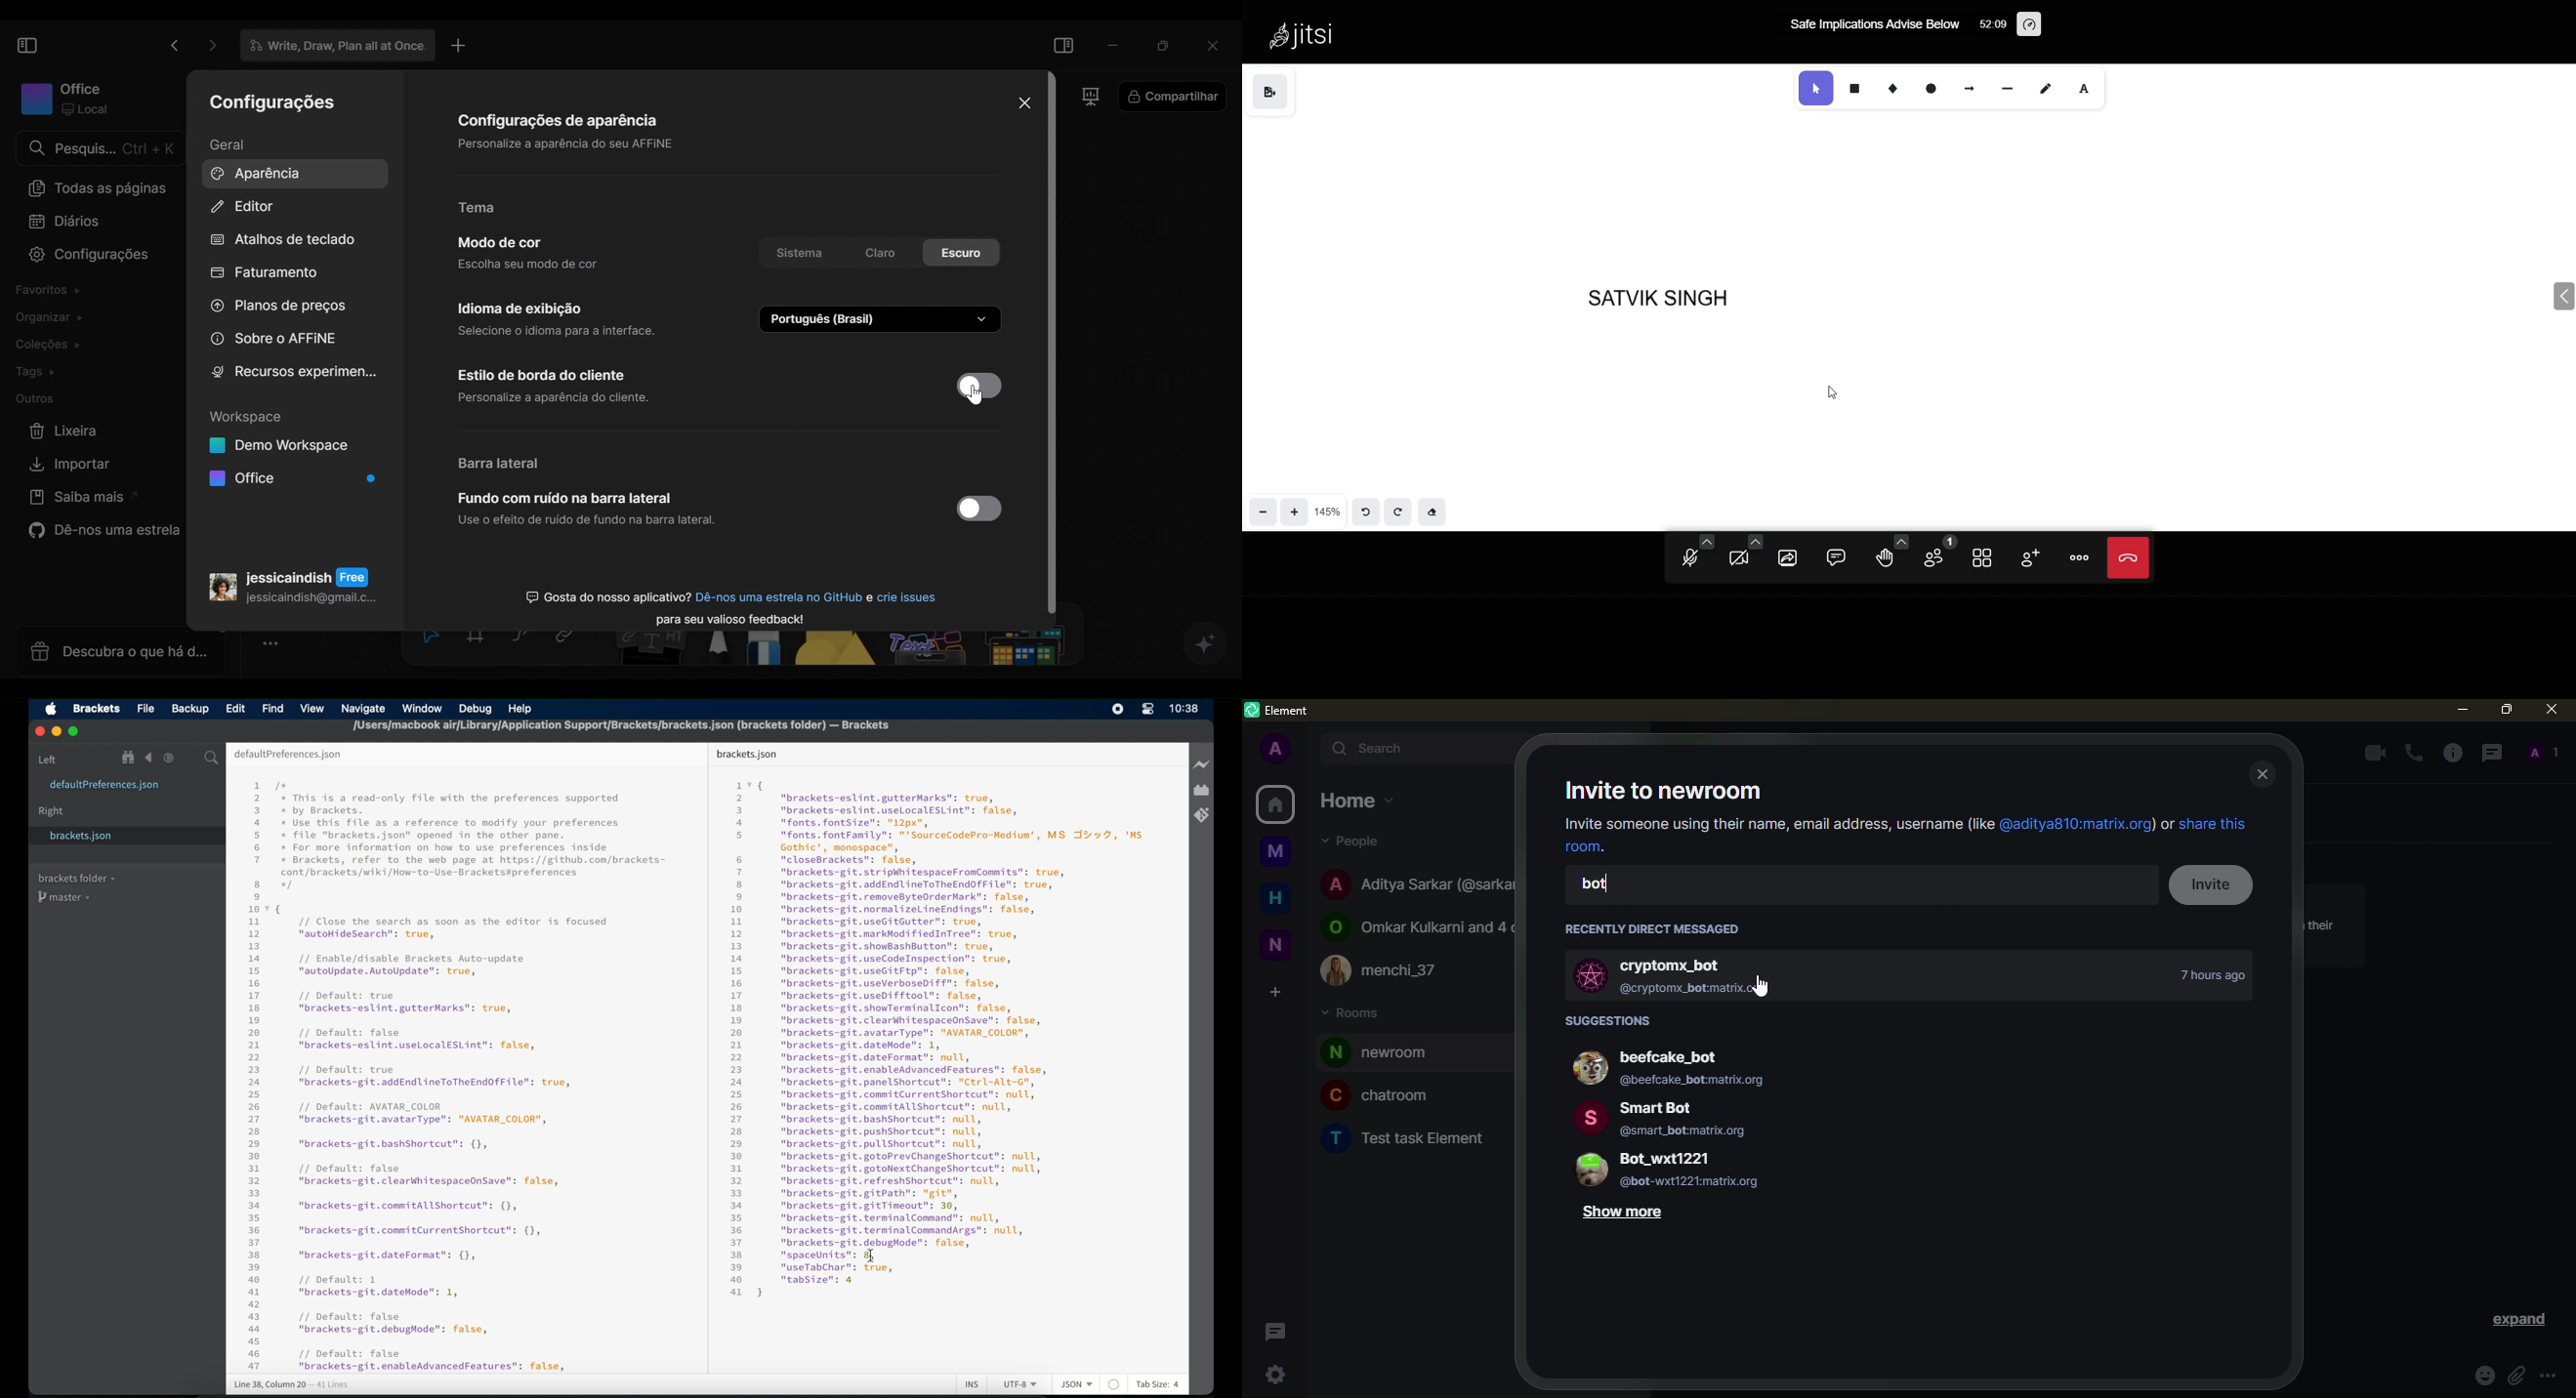  I want to click on Editor, so click(244, 208).